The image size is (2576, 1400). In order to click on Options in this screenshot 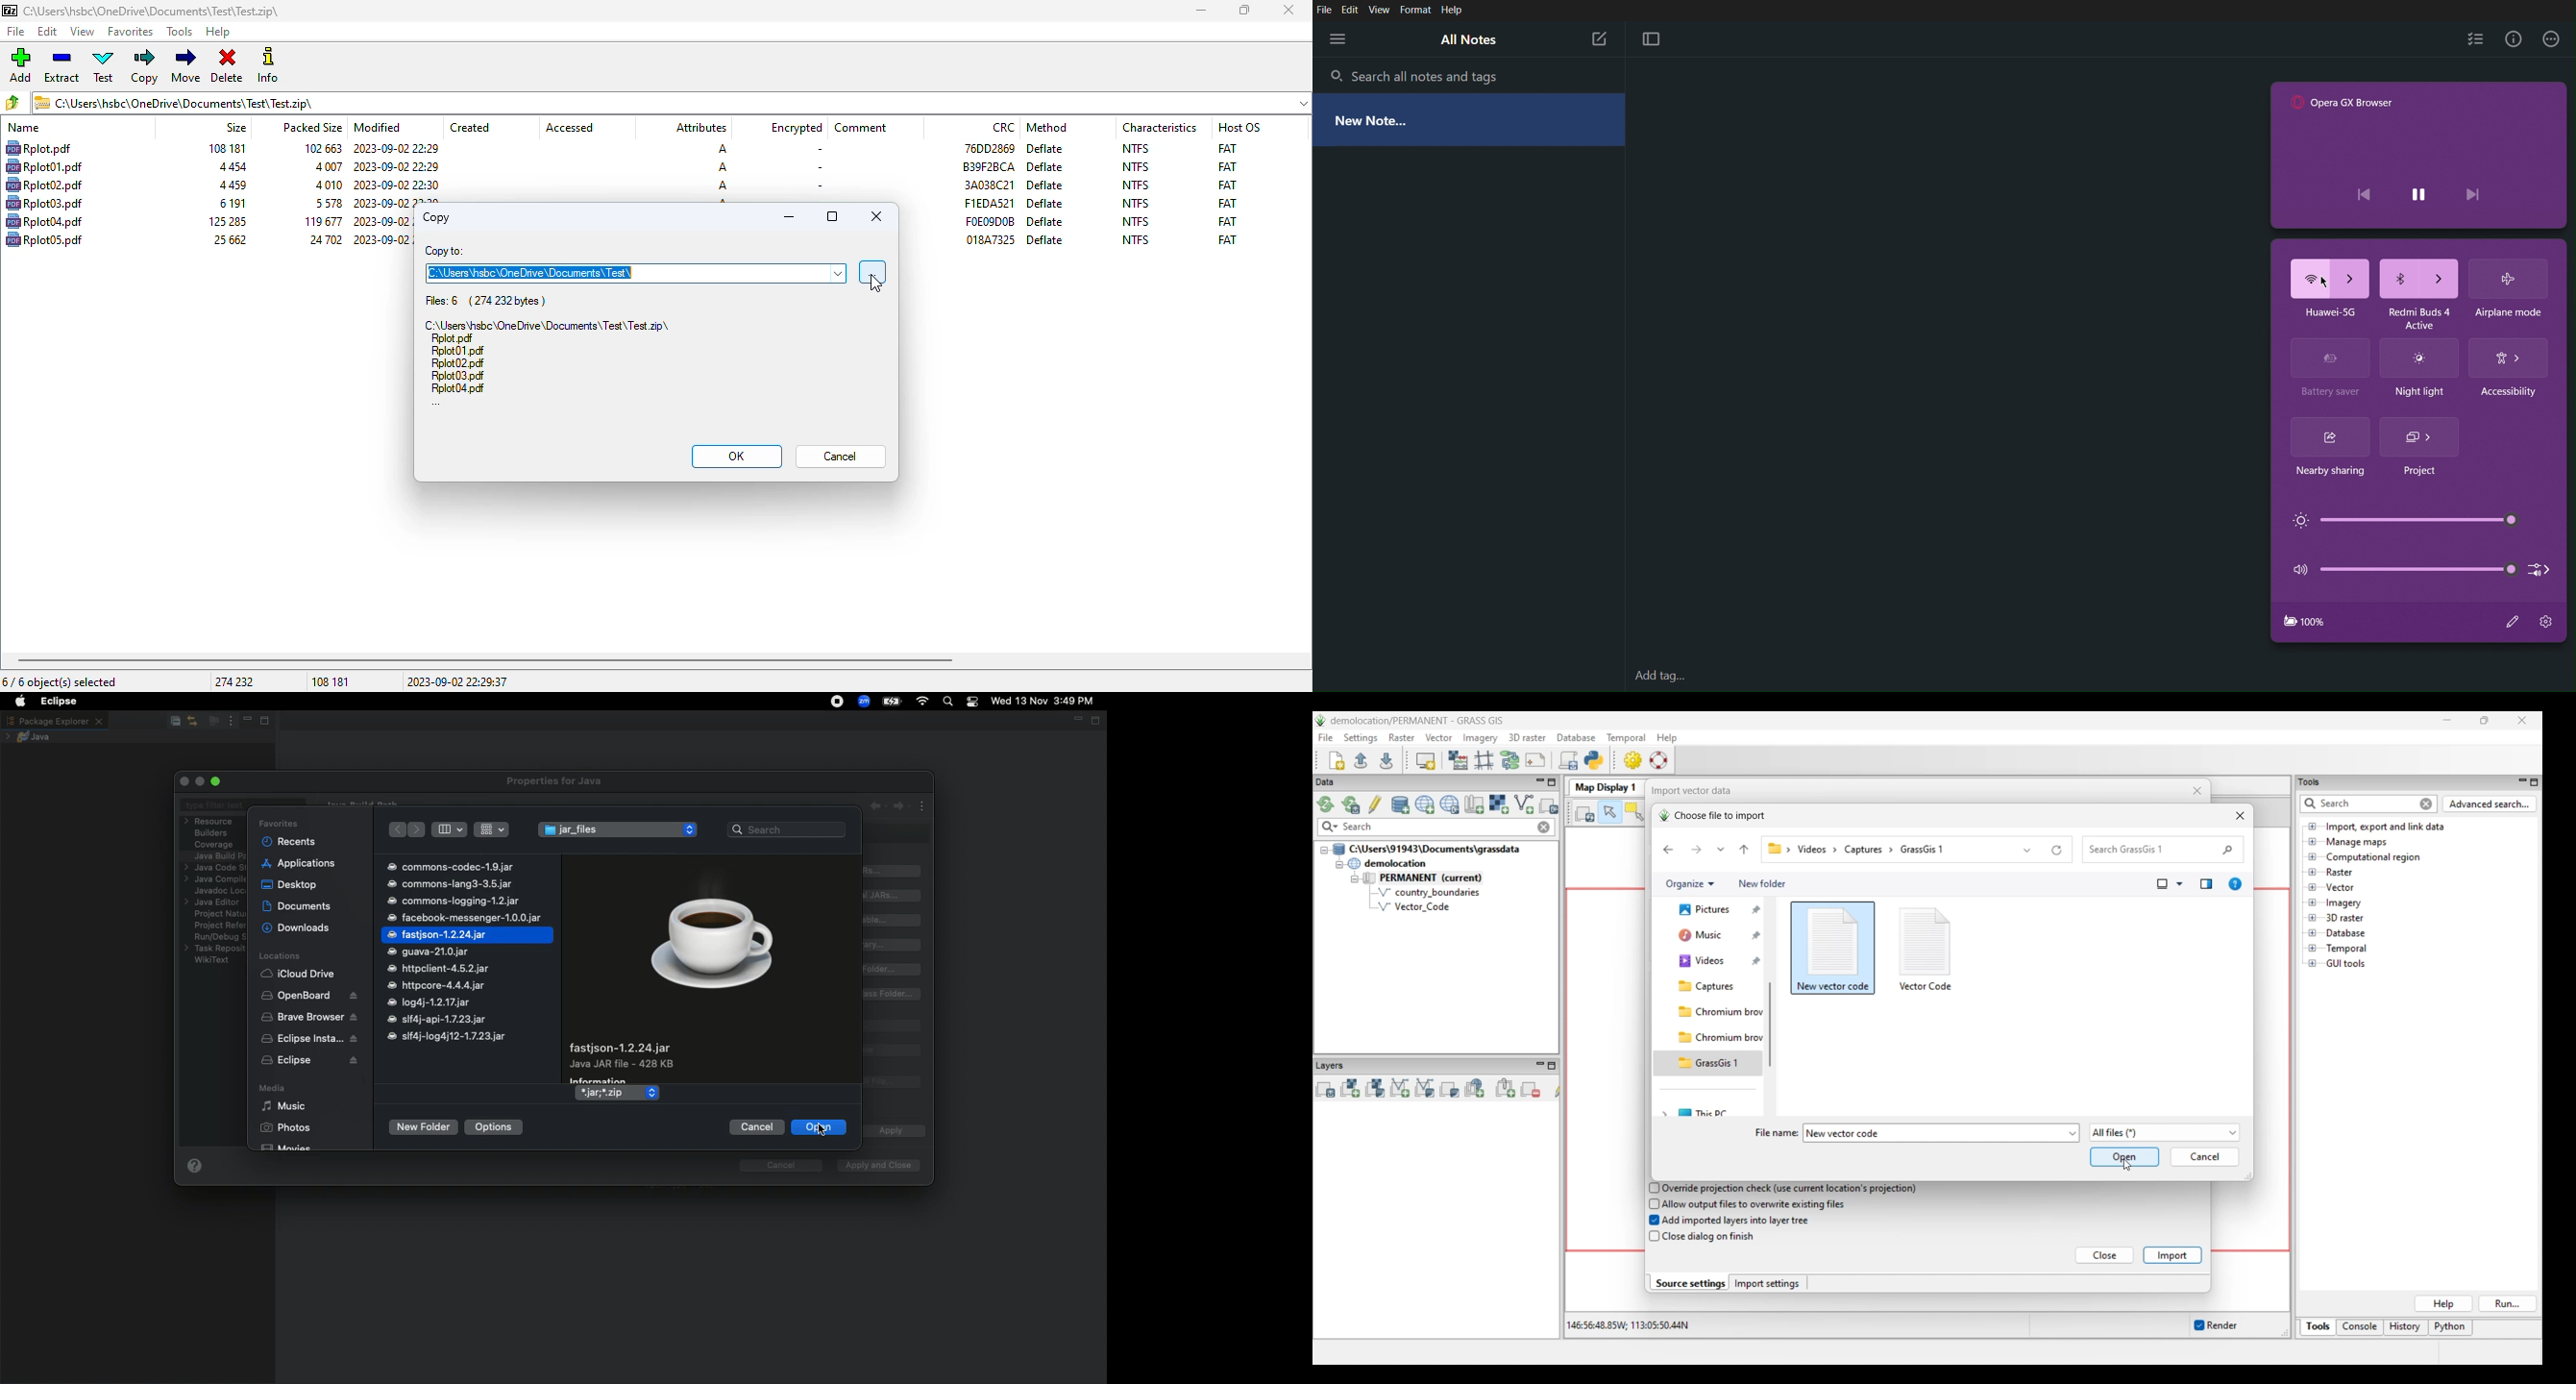, I will do `click(495, 1126)`.